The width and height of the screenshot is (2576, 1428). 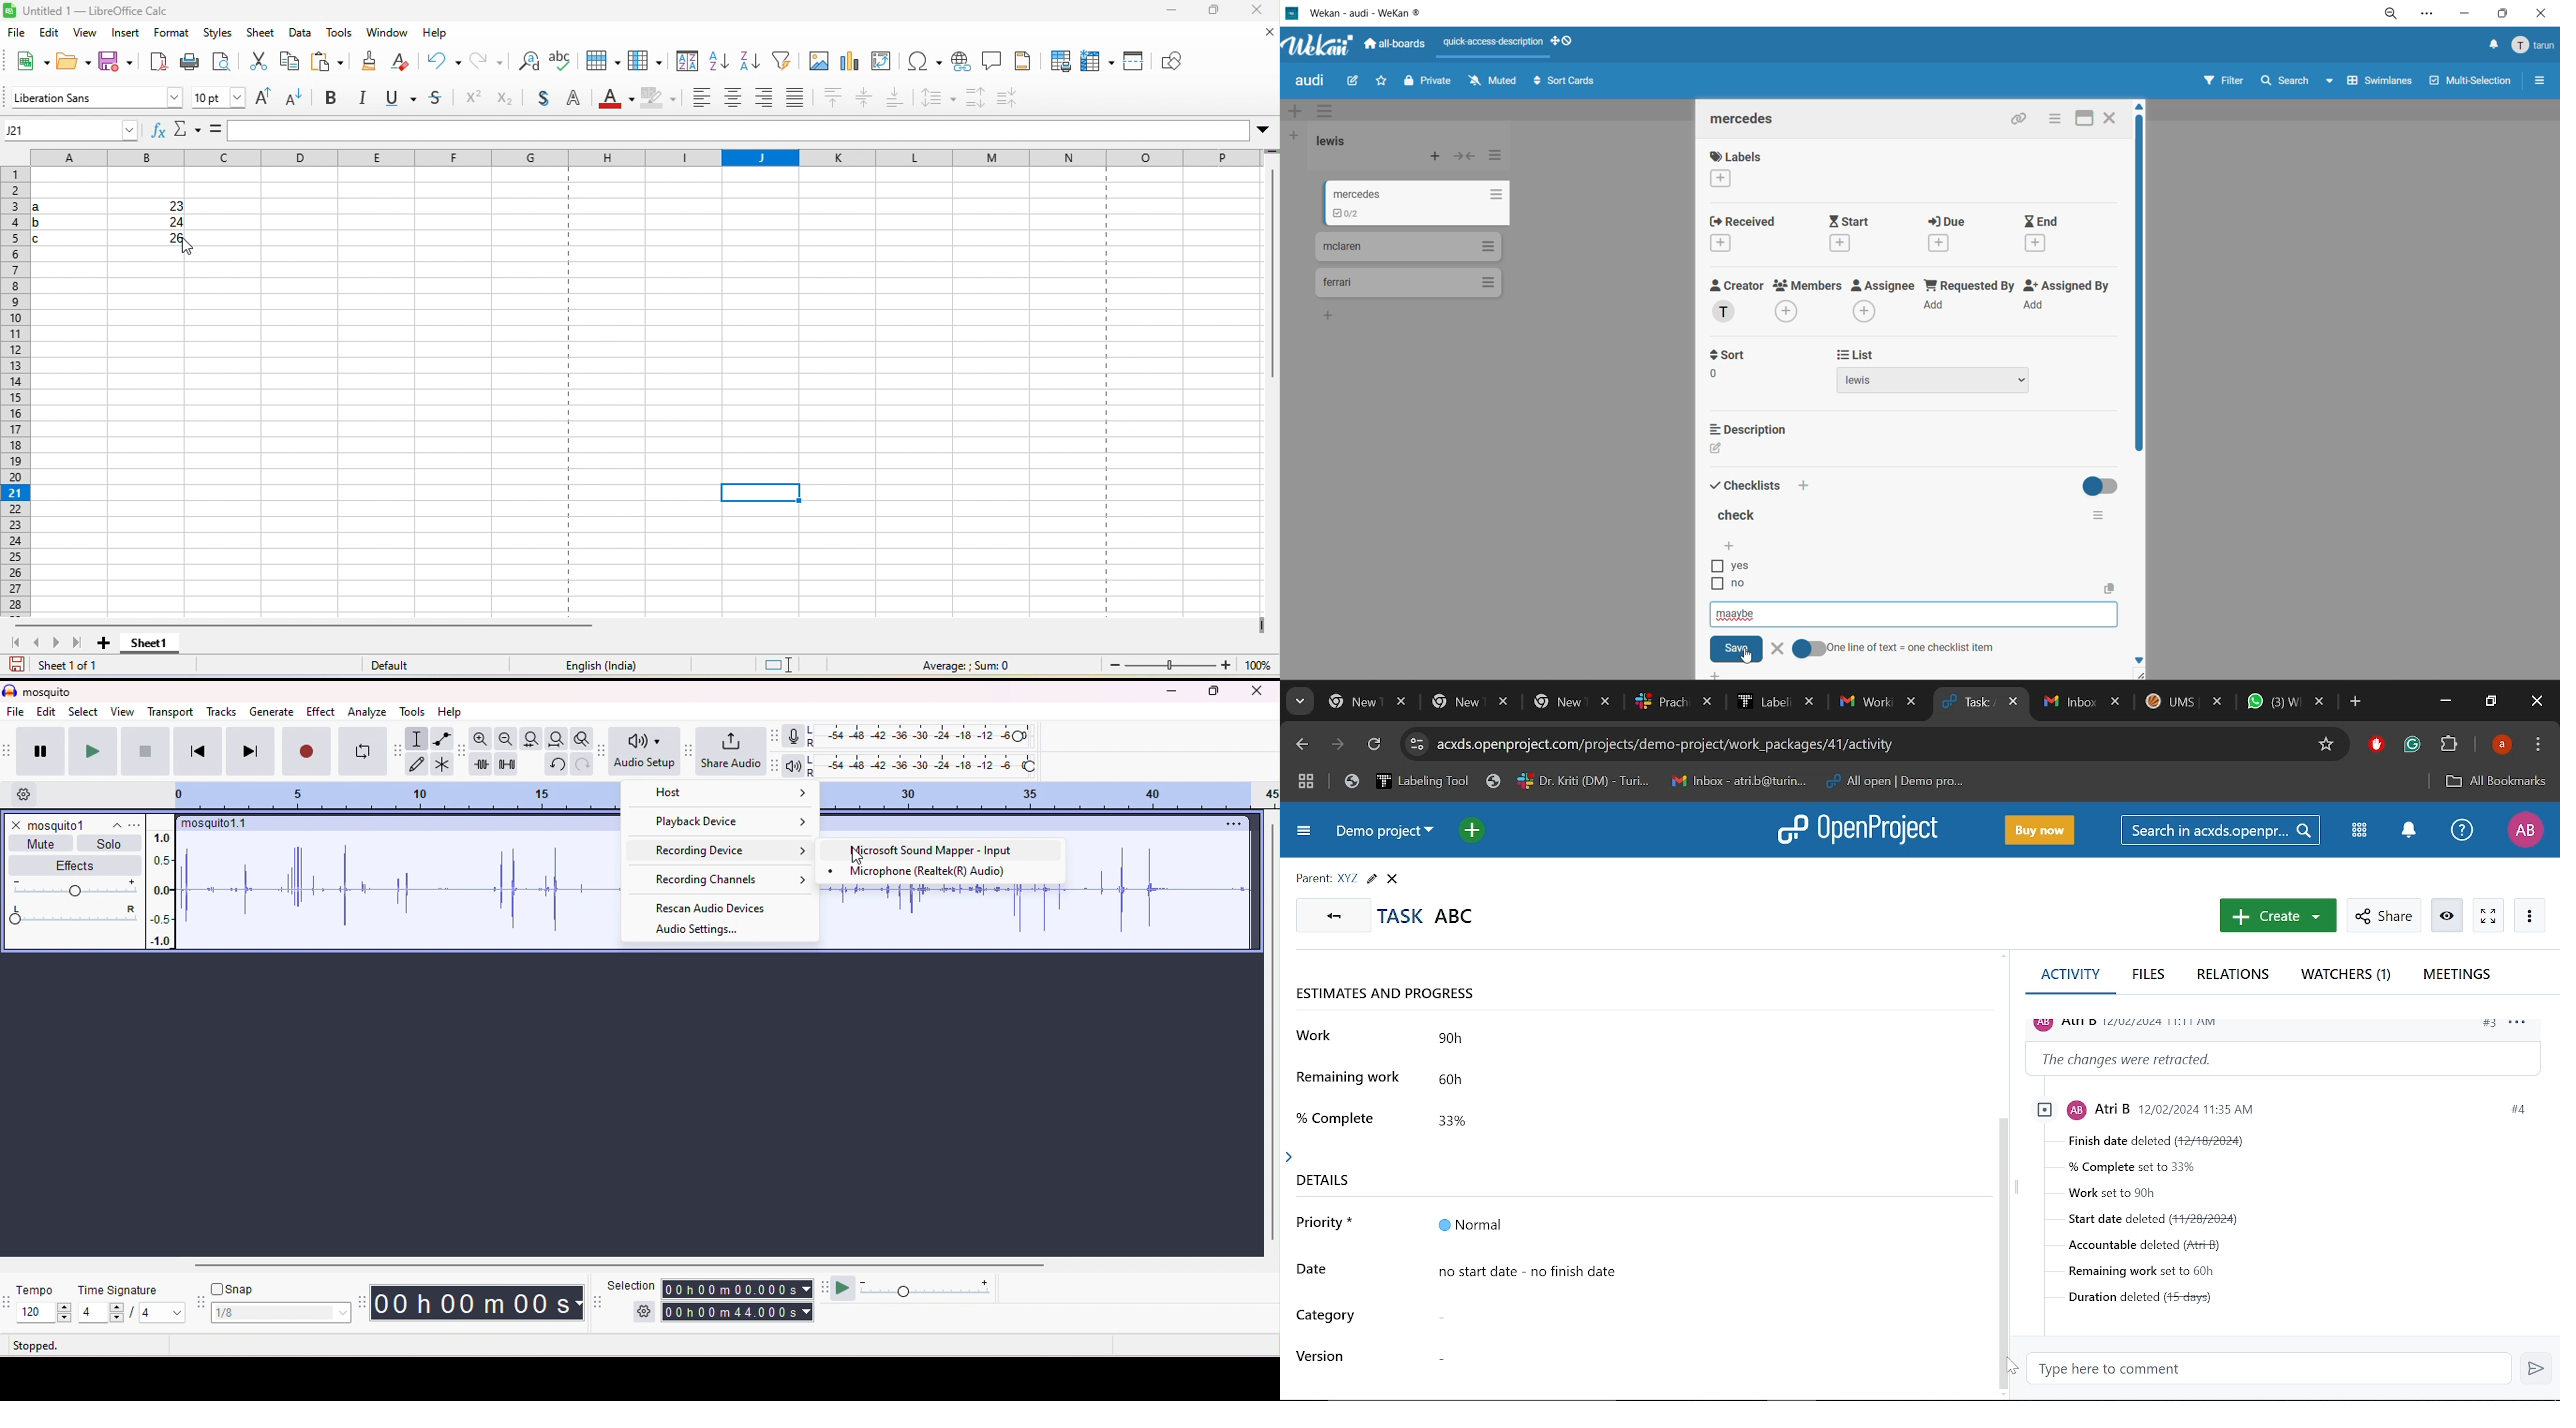 I want to click on text language, so click(x=594, y=668).